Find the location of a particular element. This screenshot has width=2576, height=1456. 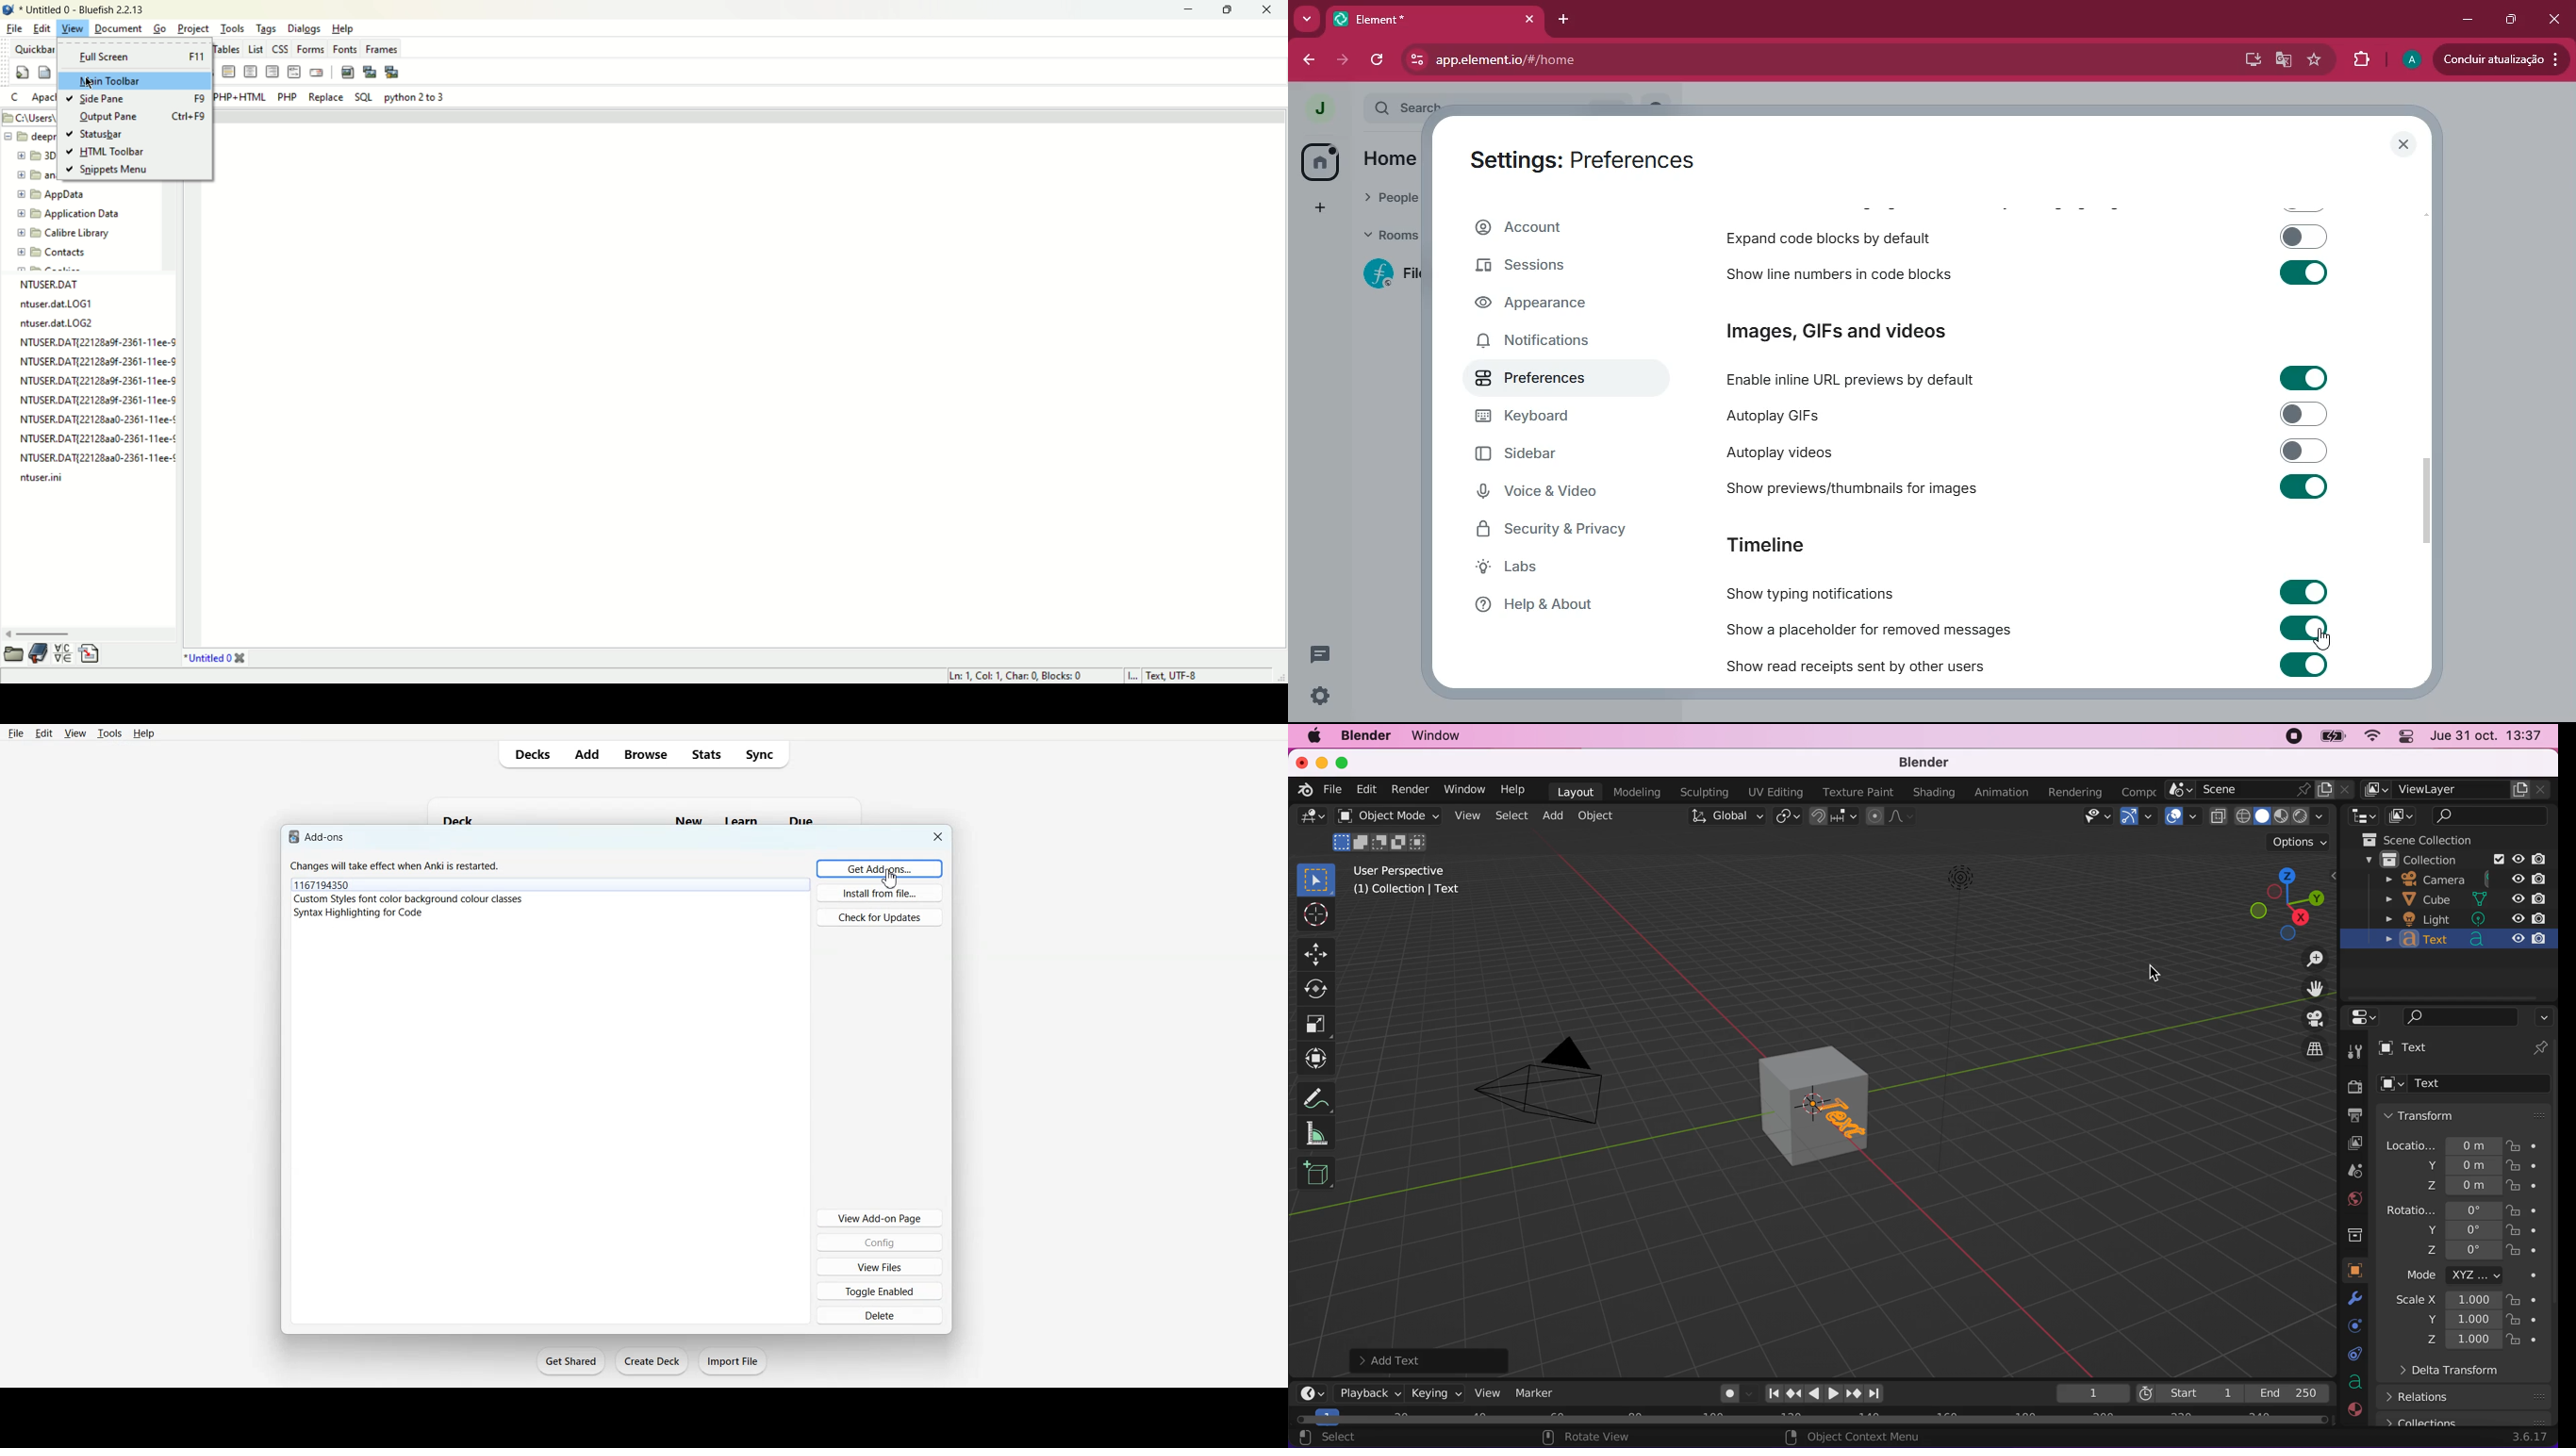

lock button is located at coordinates (2522, 1209).